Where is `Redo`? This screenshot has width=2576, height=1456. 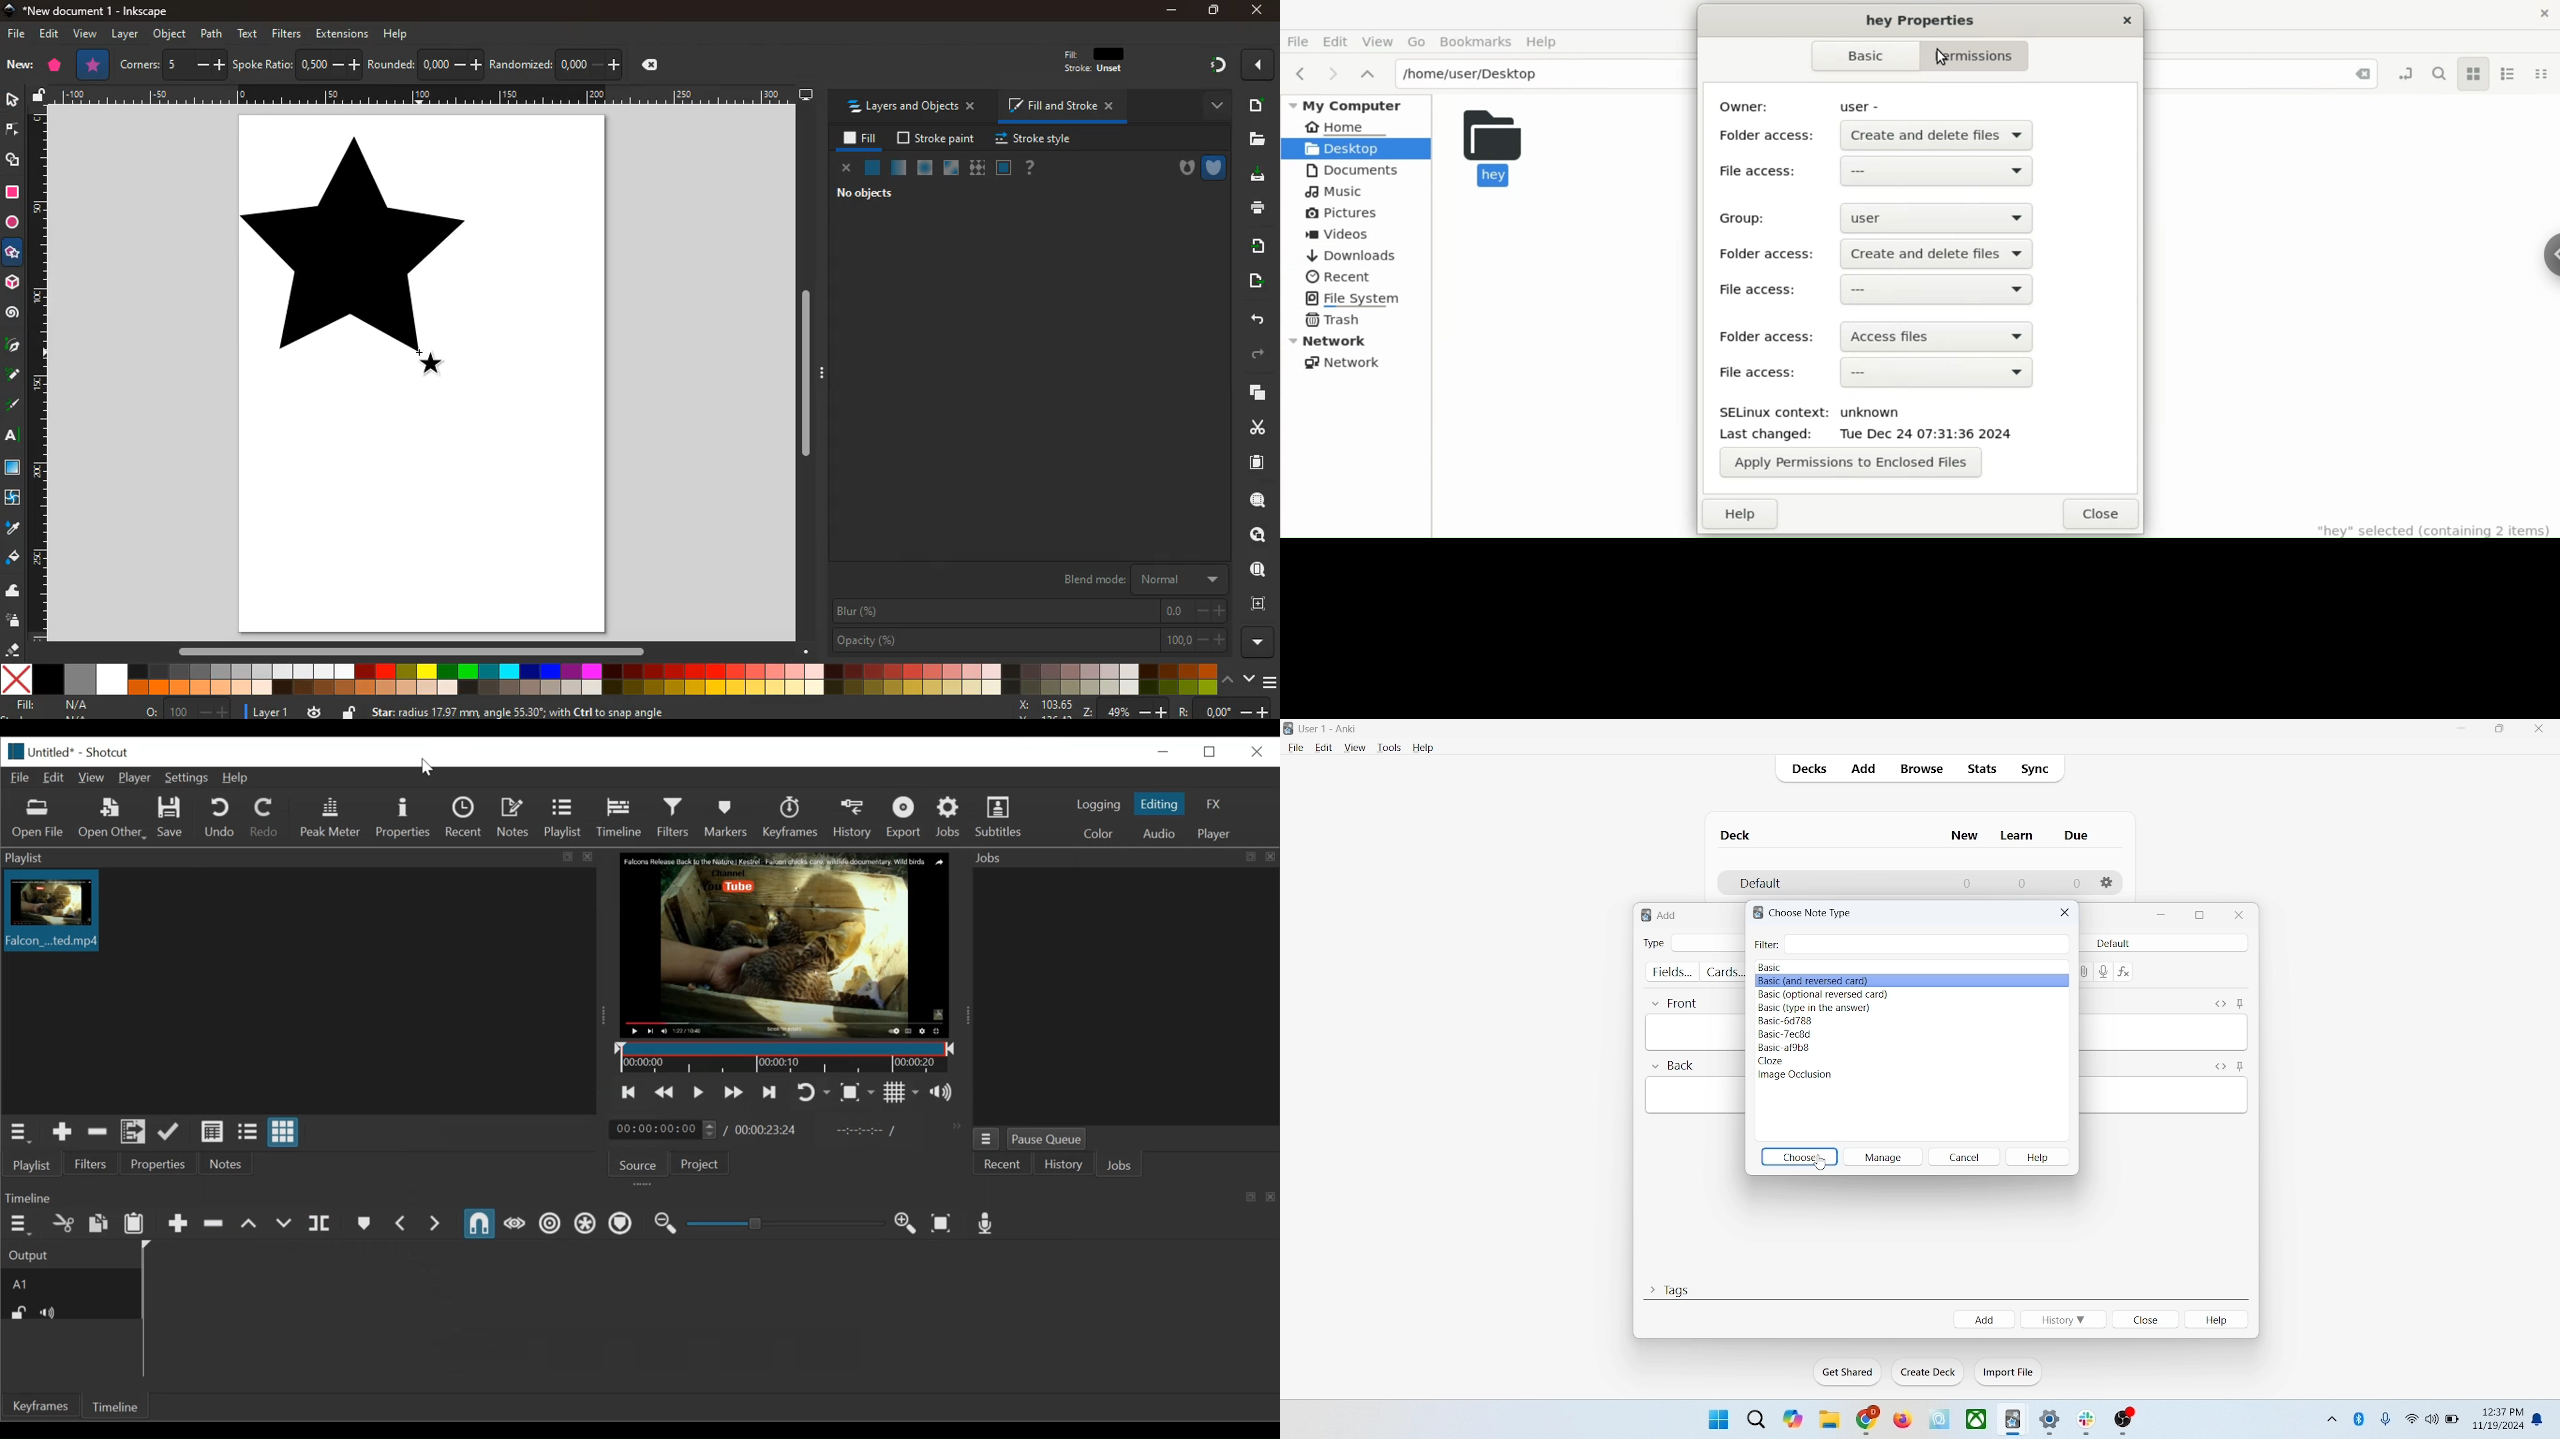
Redo is located at coordinates (265, 820).